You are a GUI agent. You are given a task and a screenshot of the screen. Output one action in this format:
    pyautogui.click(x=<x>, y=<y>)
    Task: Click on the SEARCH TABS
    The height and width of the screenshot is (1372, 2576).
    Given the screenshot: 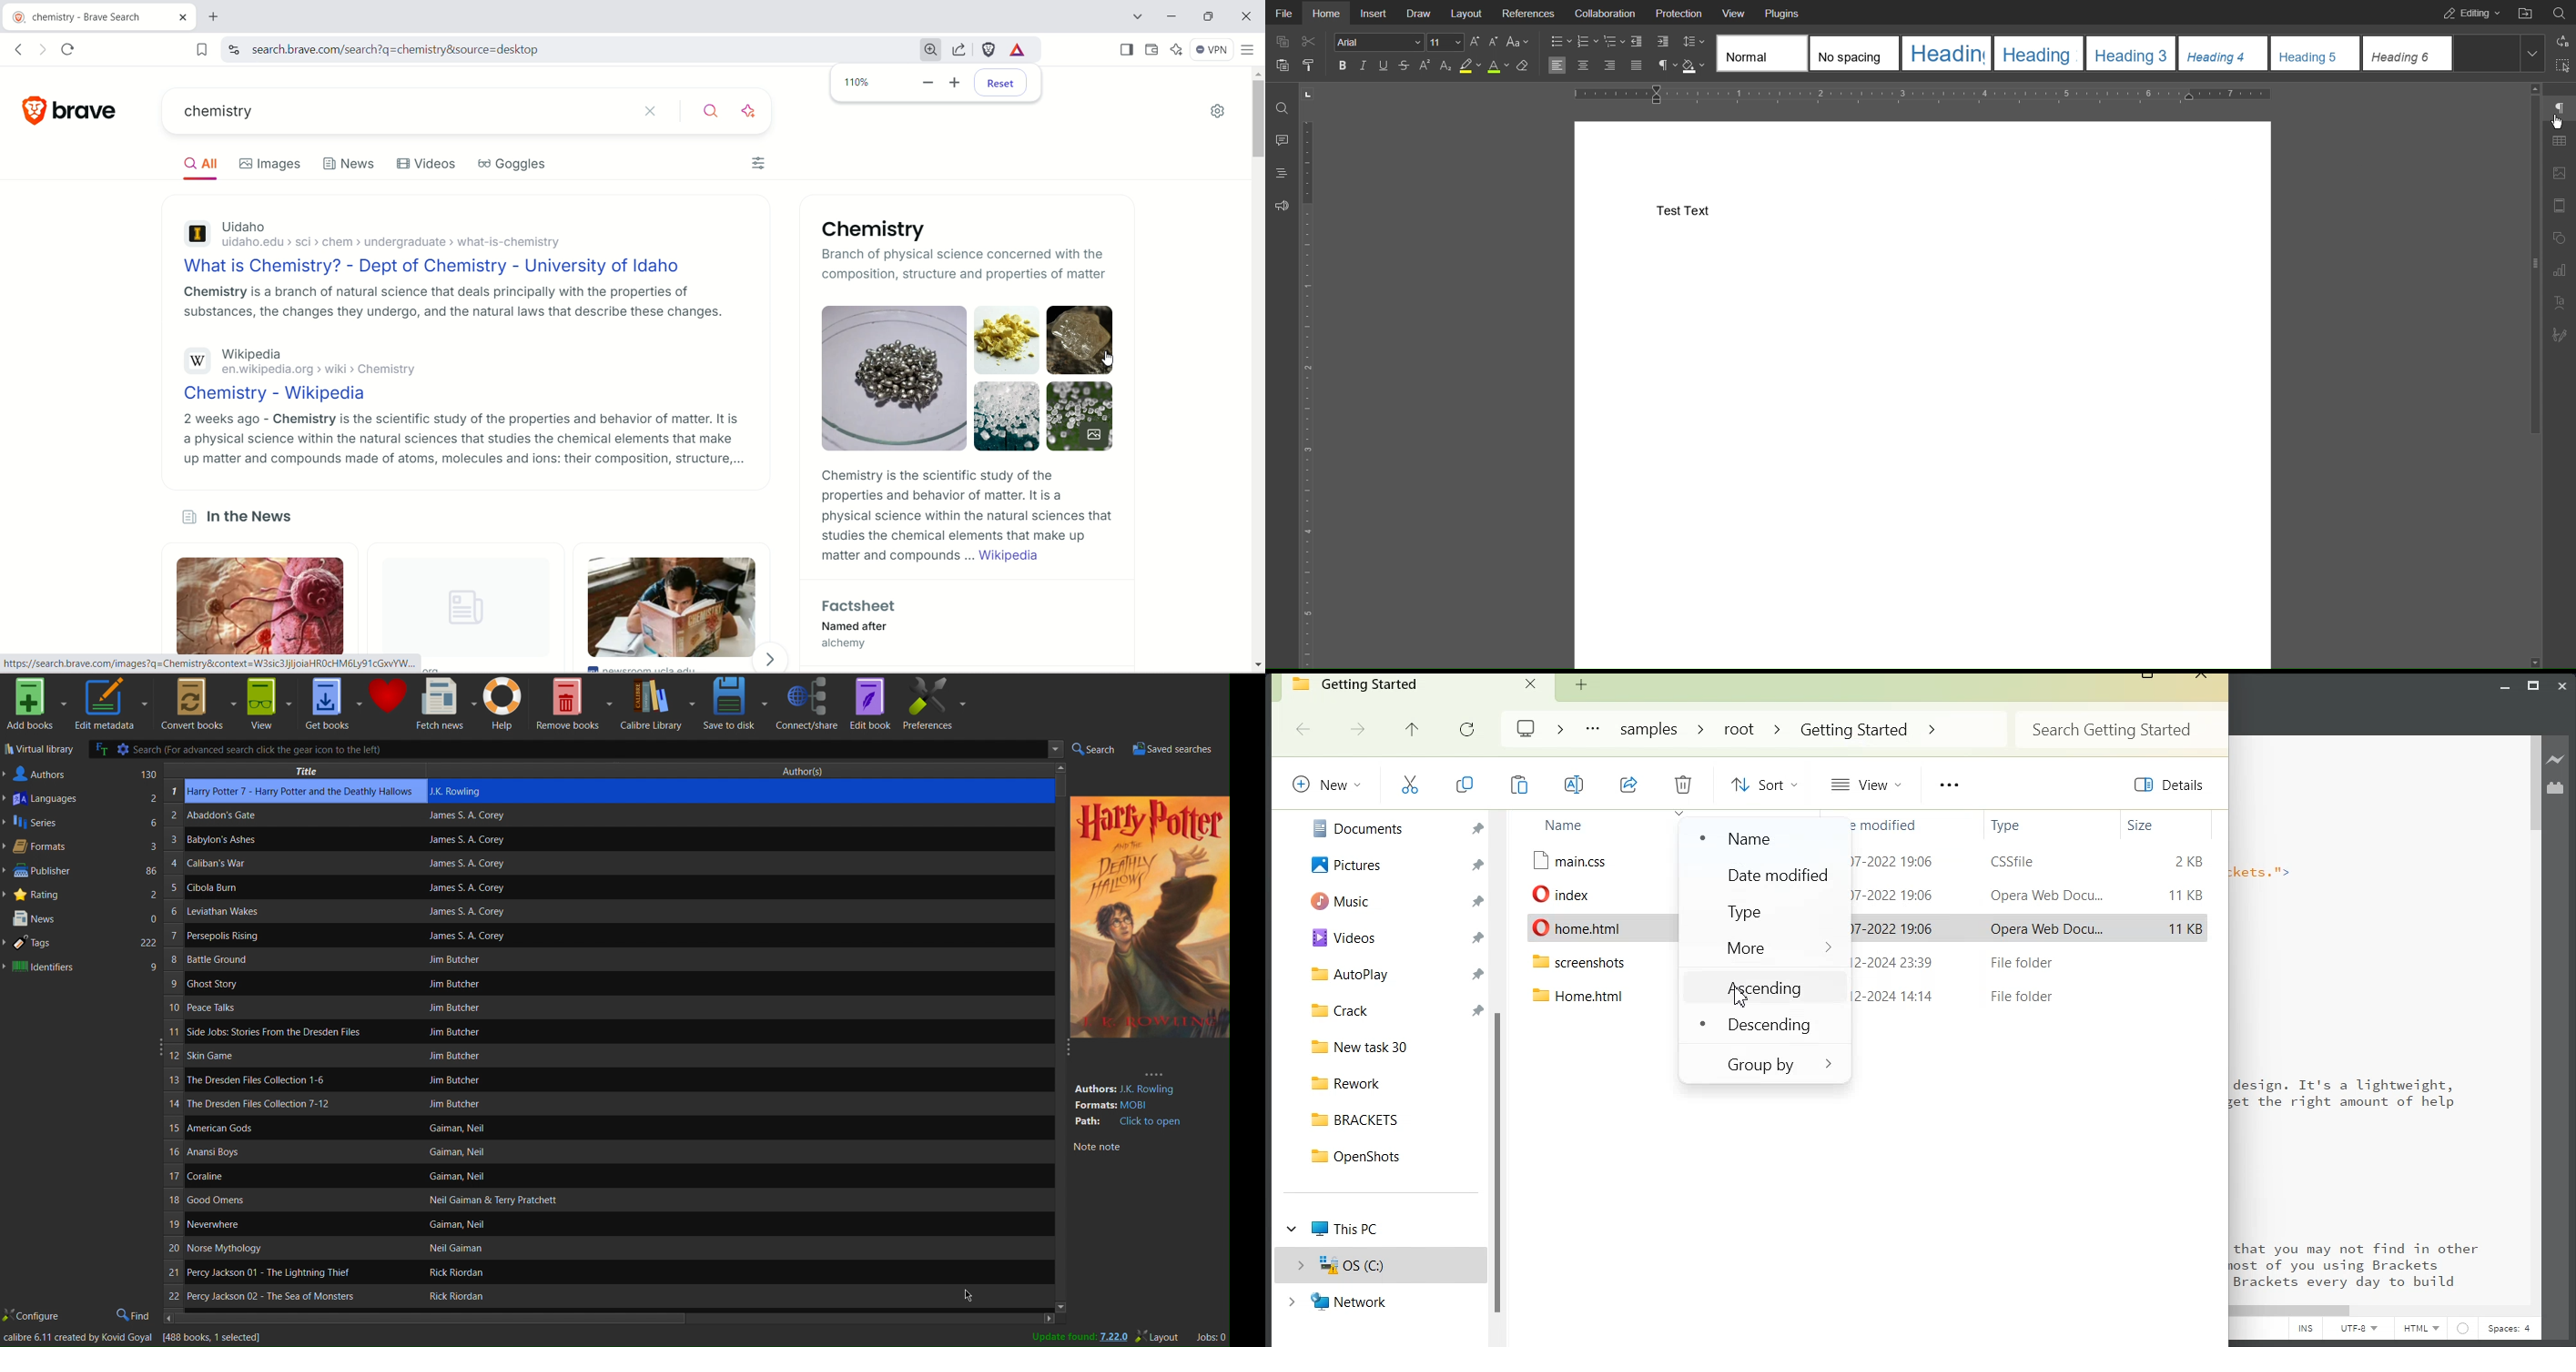 What is the action you would take?
    pyautogui.click(x=1134, y=15)
    